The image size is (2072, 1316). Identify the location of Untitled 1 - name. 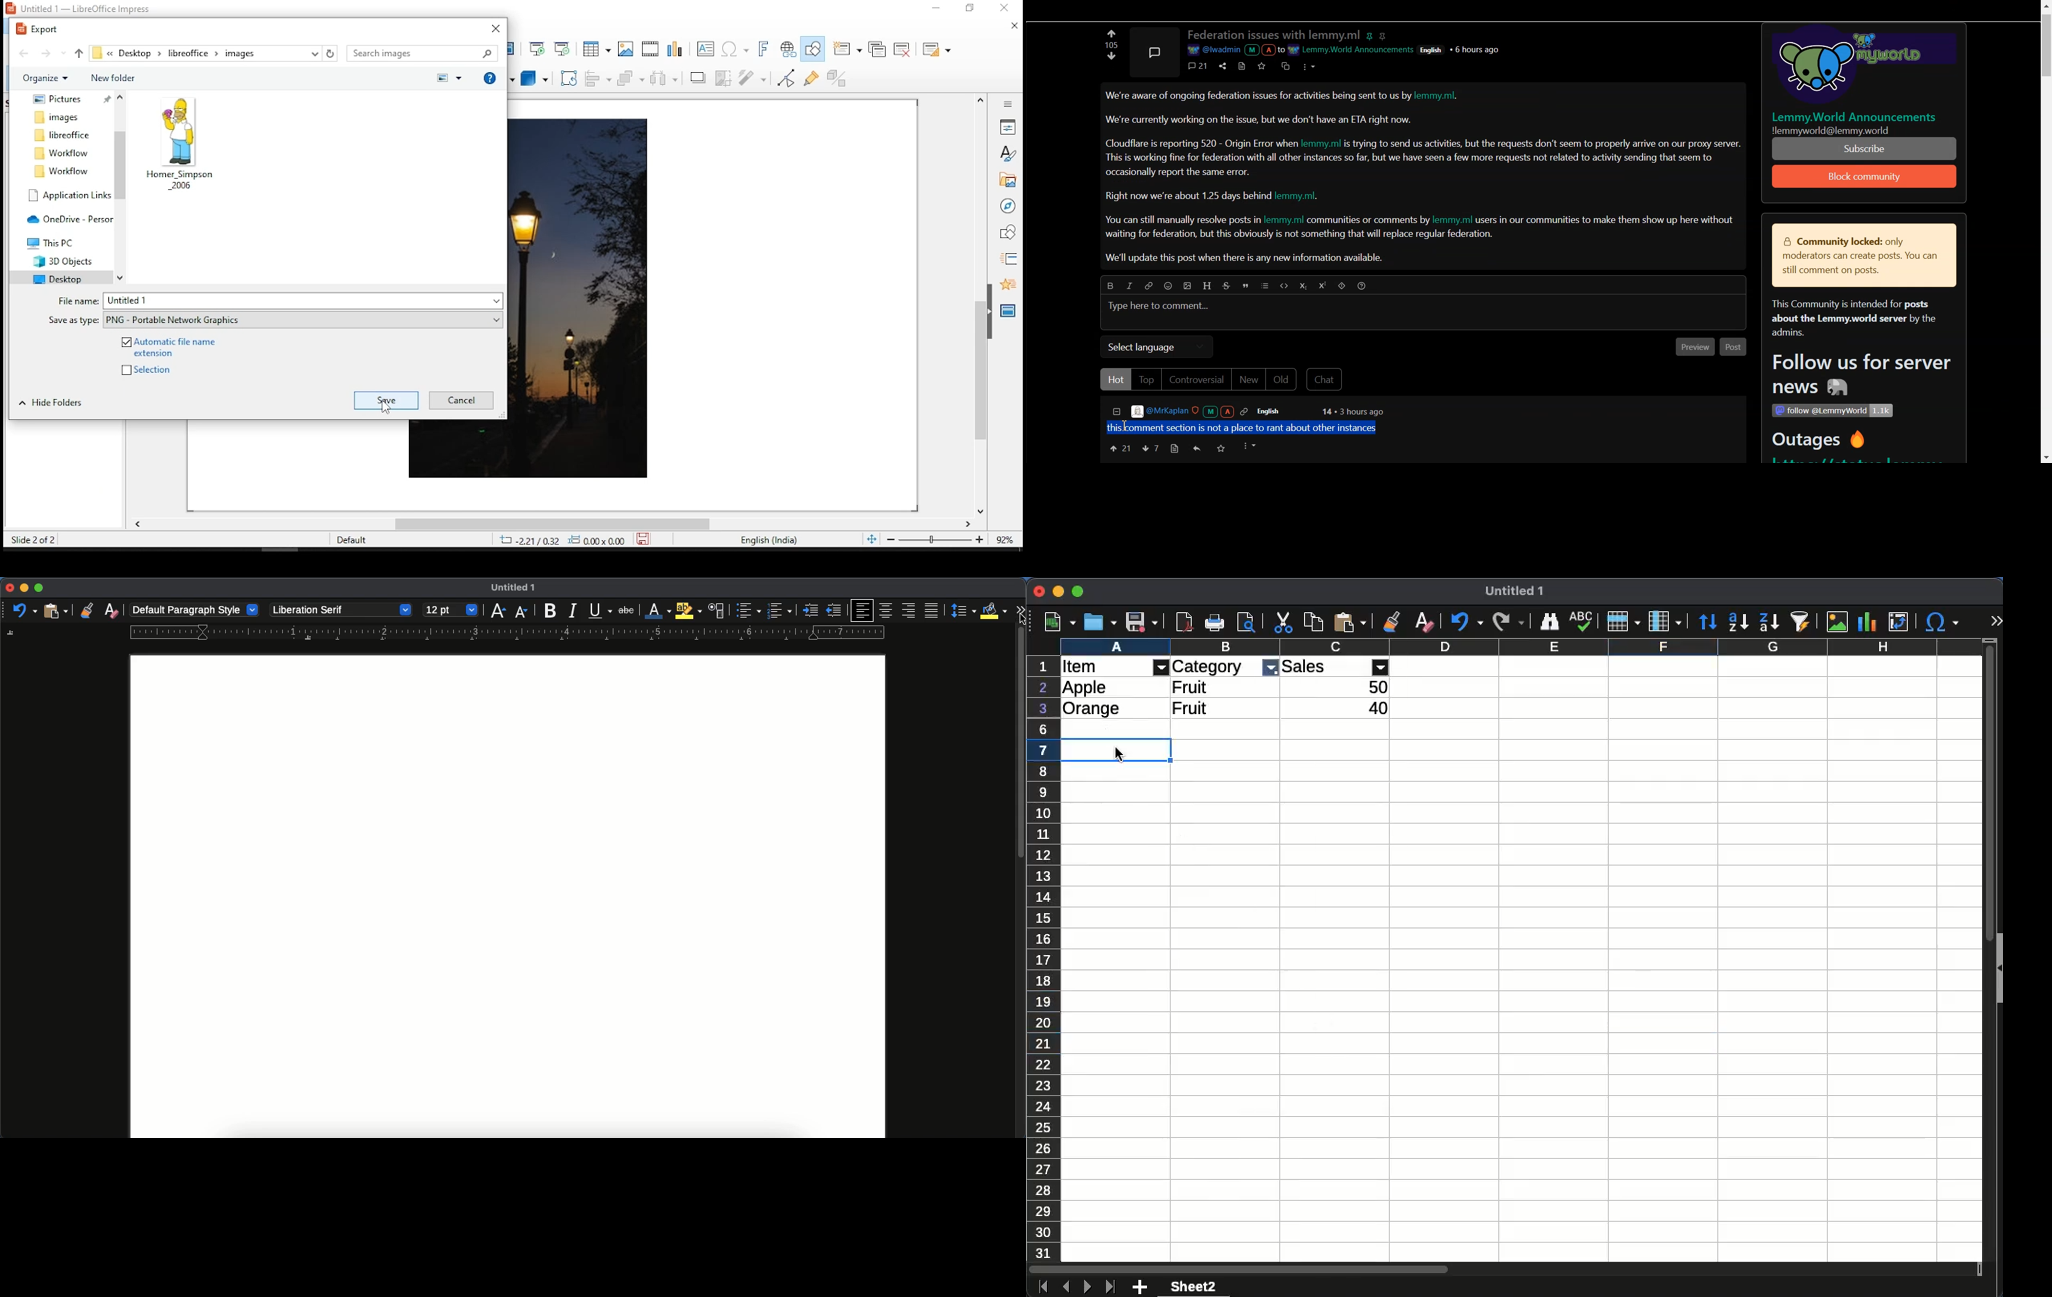
(1515, 591).